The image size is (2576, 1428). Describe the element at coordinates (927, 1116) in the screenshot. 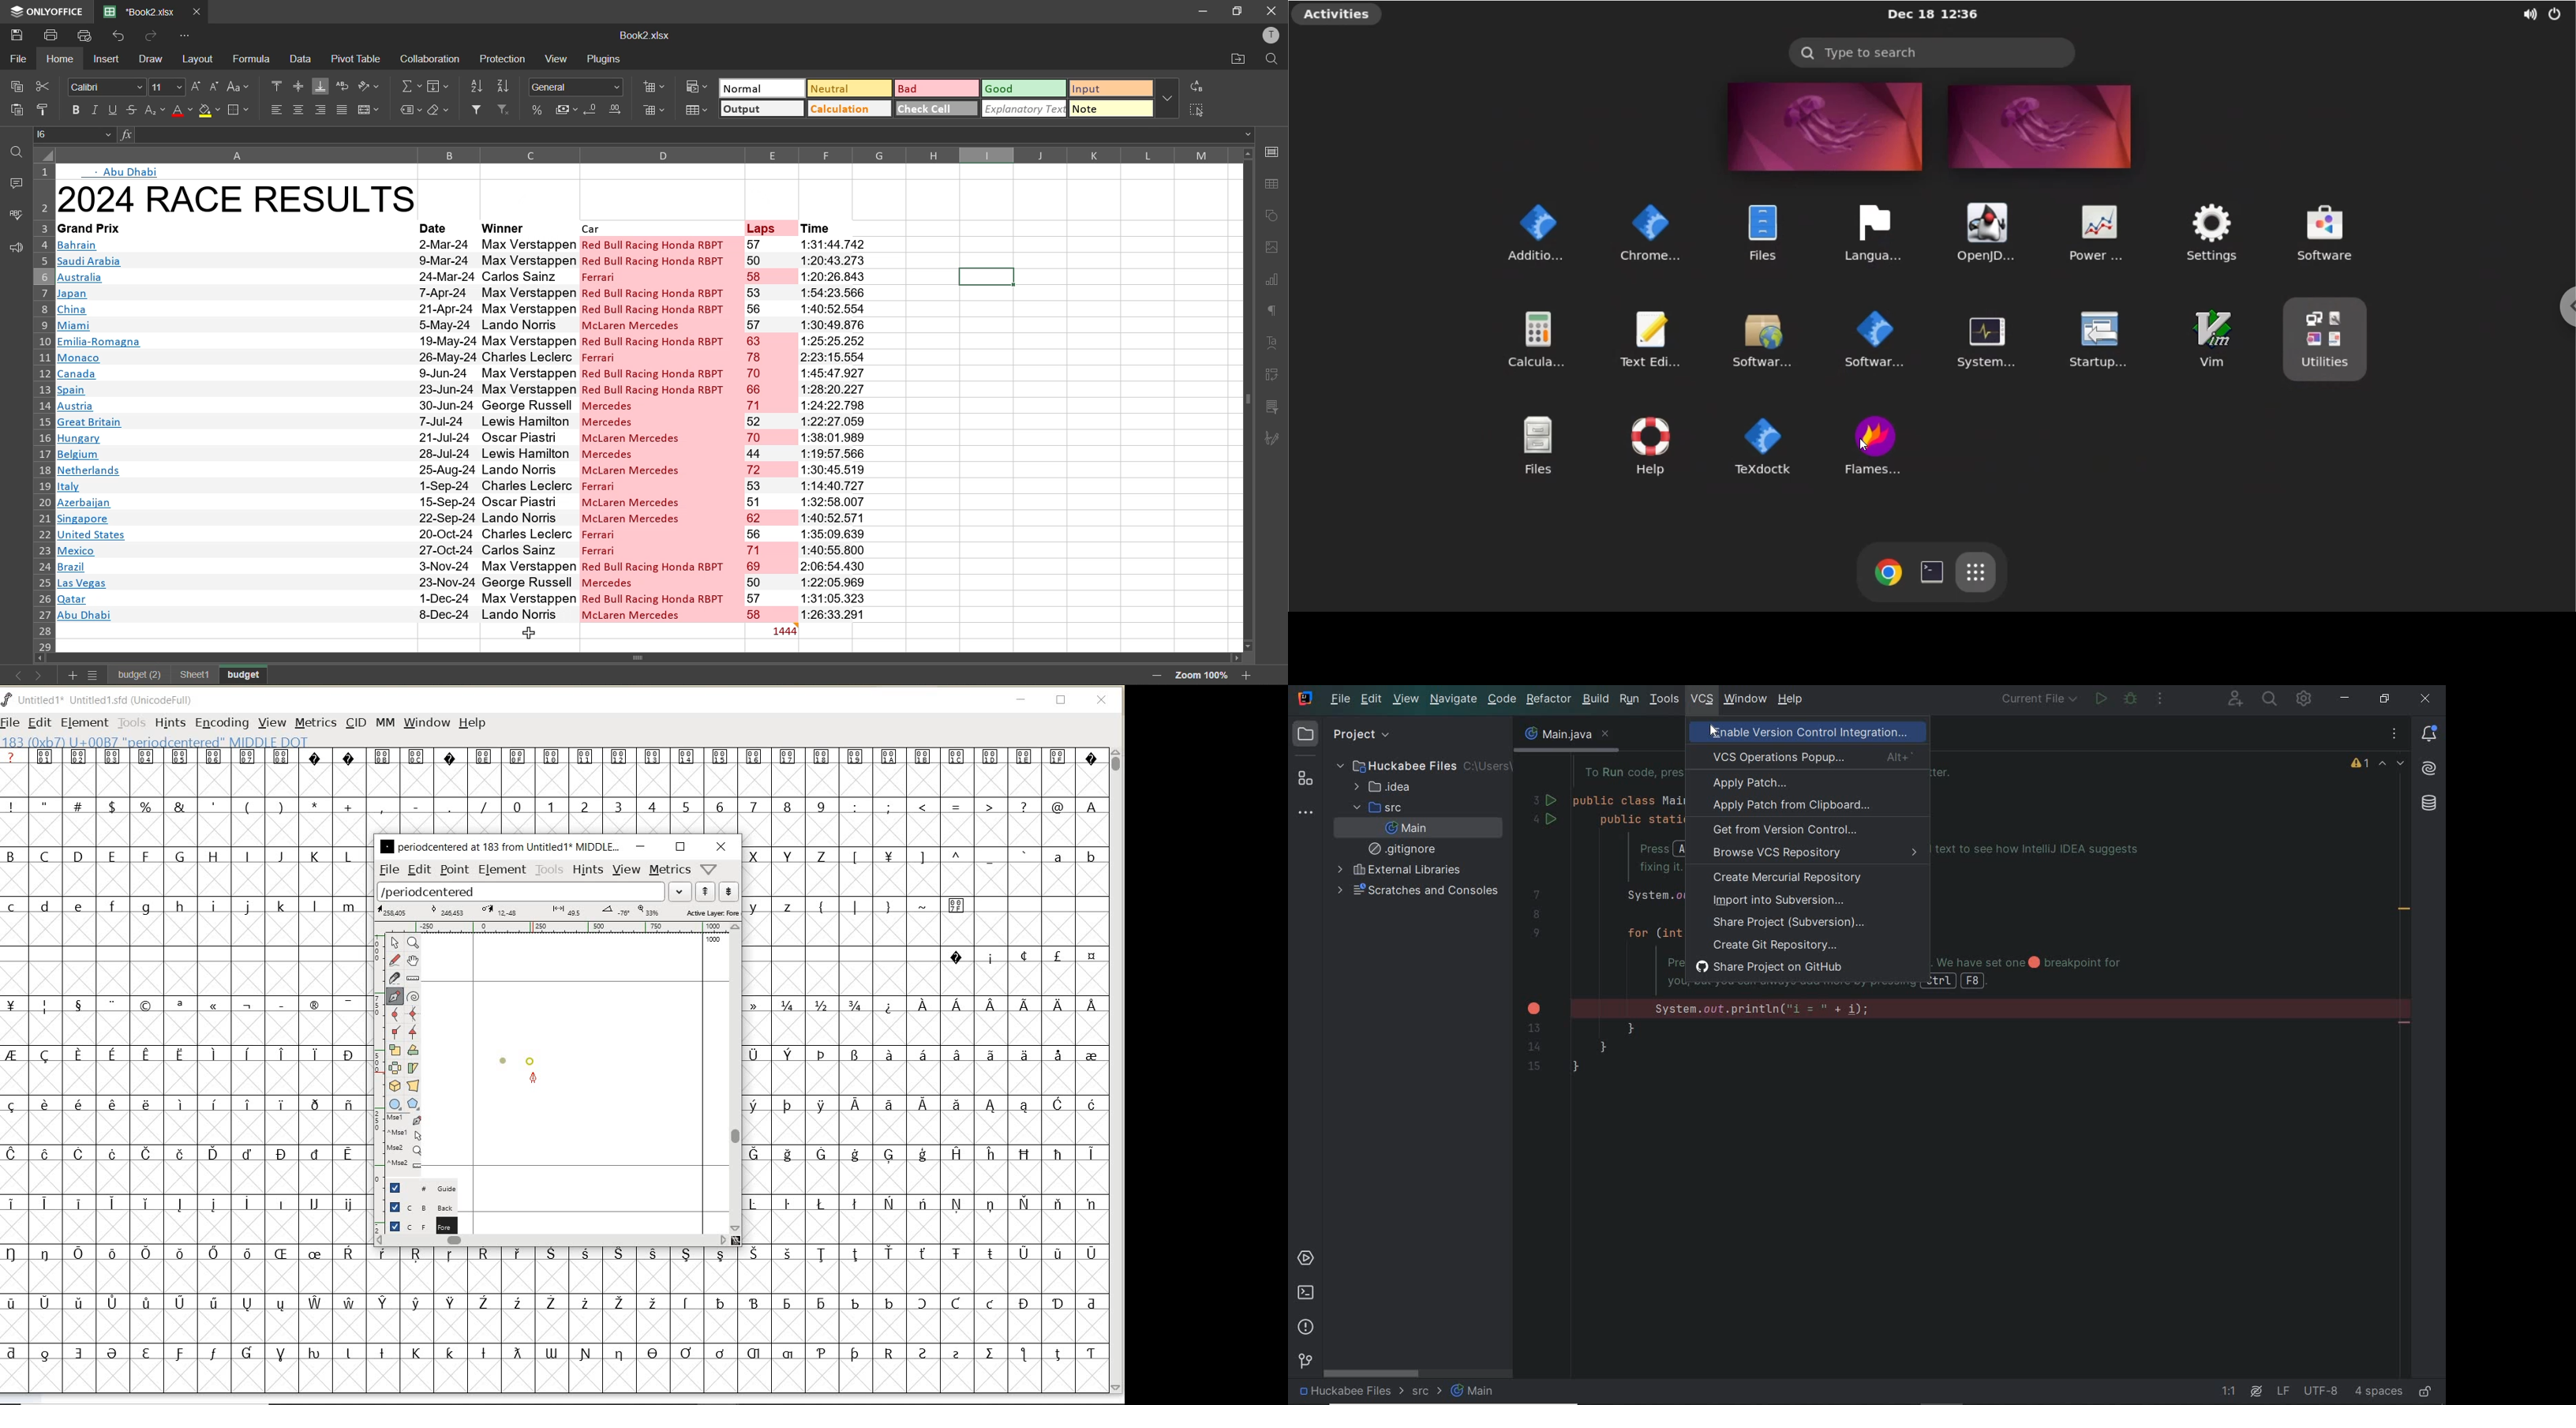

I see `special characters` at that location.